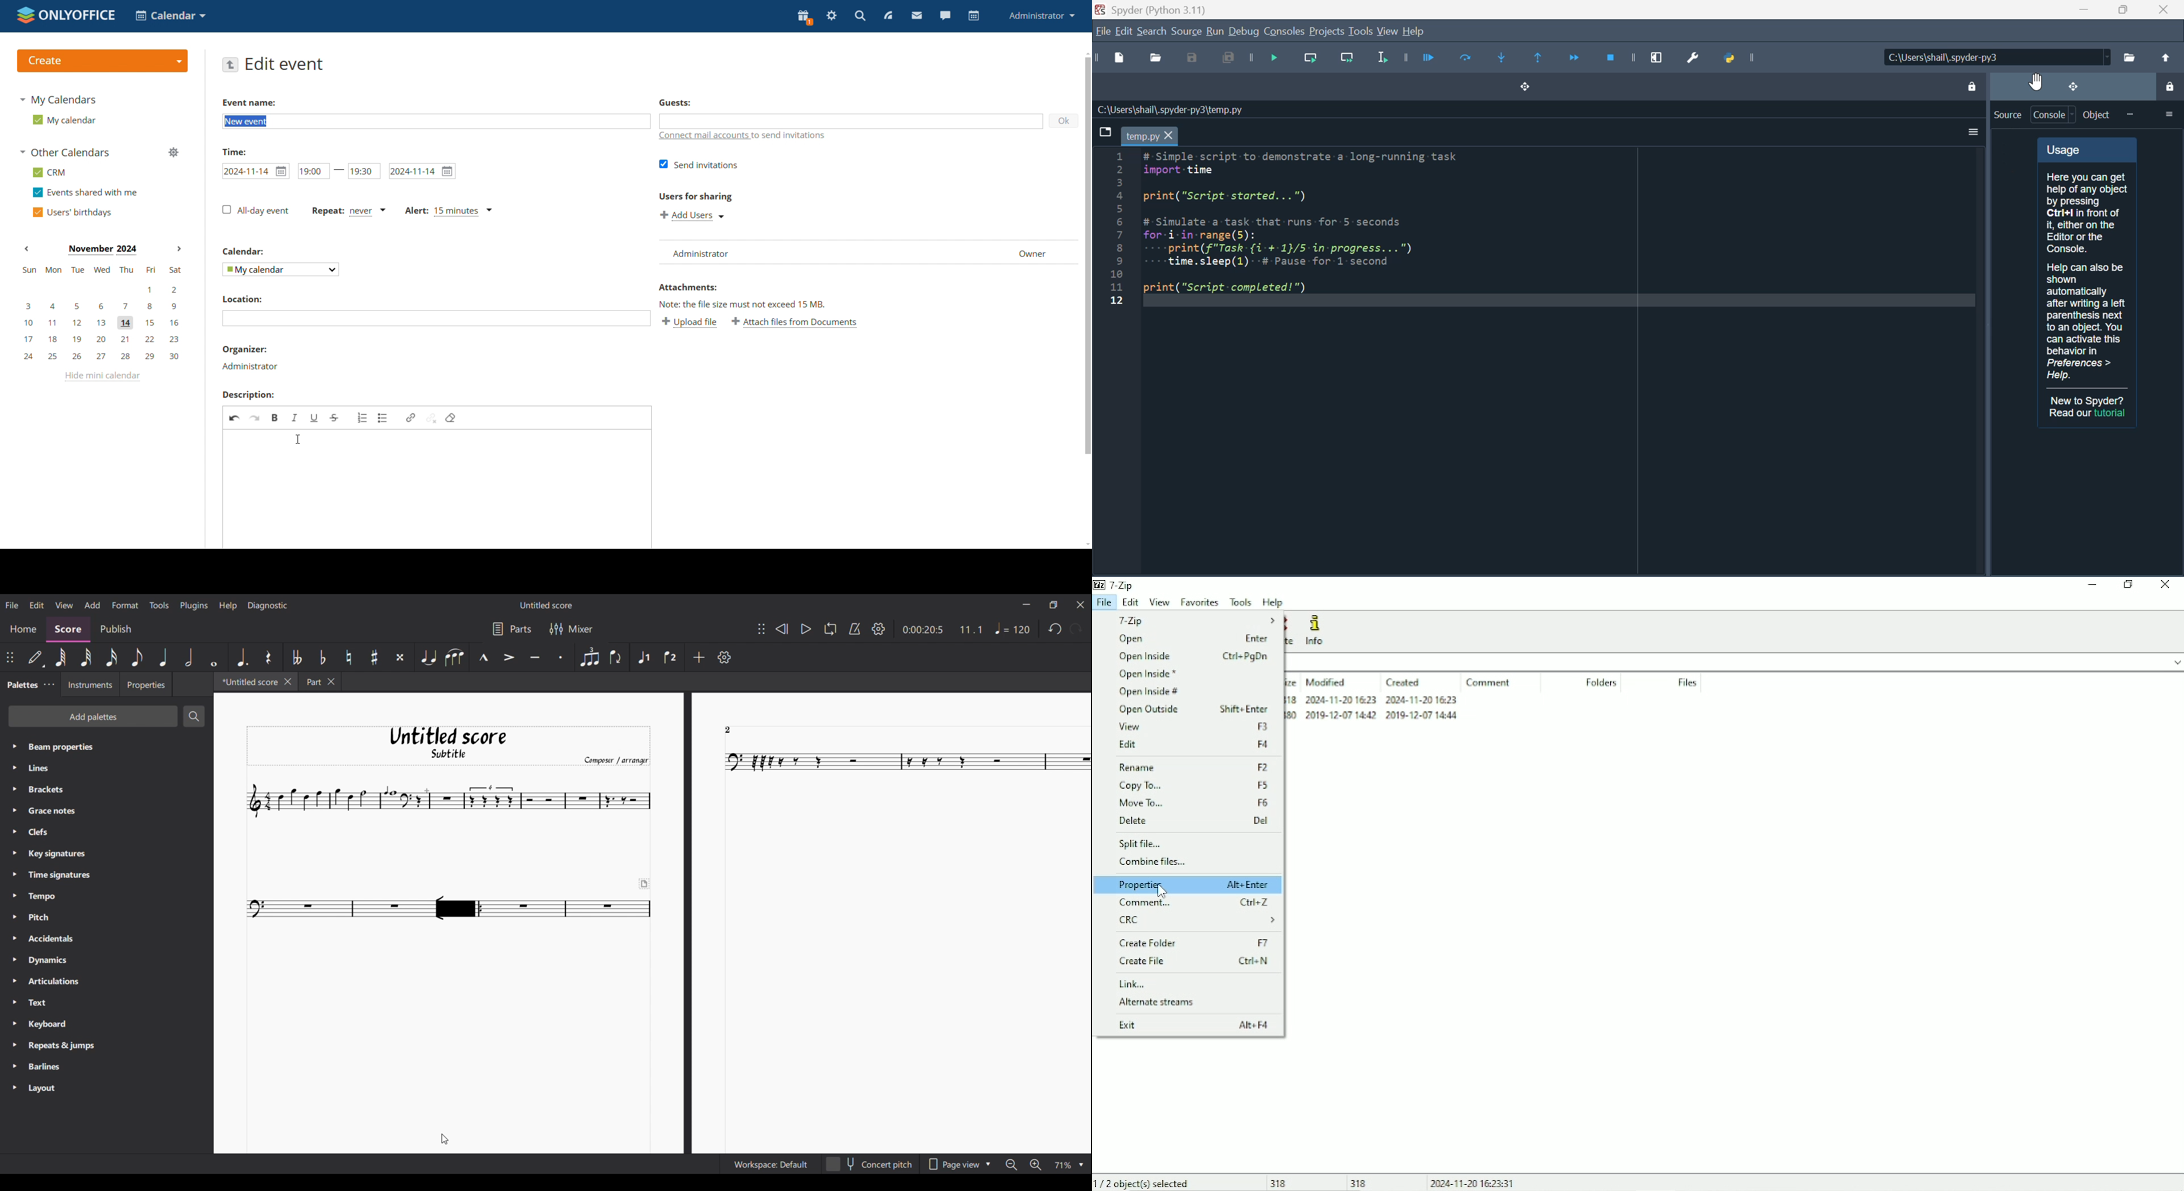 This screenshot has width=2184, height=1204. Describe the element at coordinates (653, 922) in the screenshot. I see `Current score` at that location.